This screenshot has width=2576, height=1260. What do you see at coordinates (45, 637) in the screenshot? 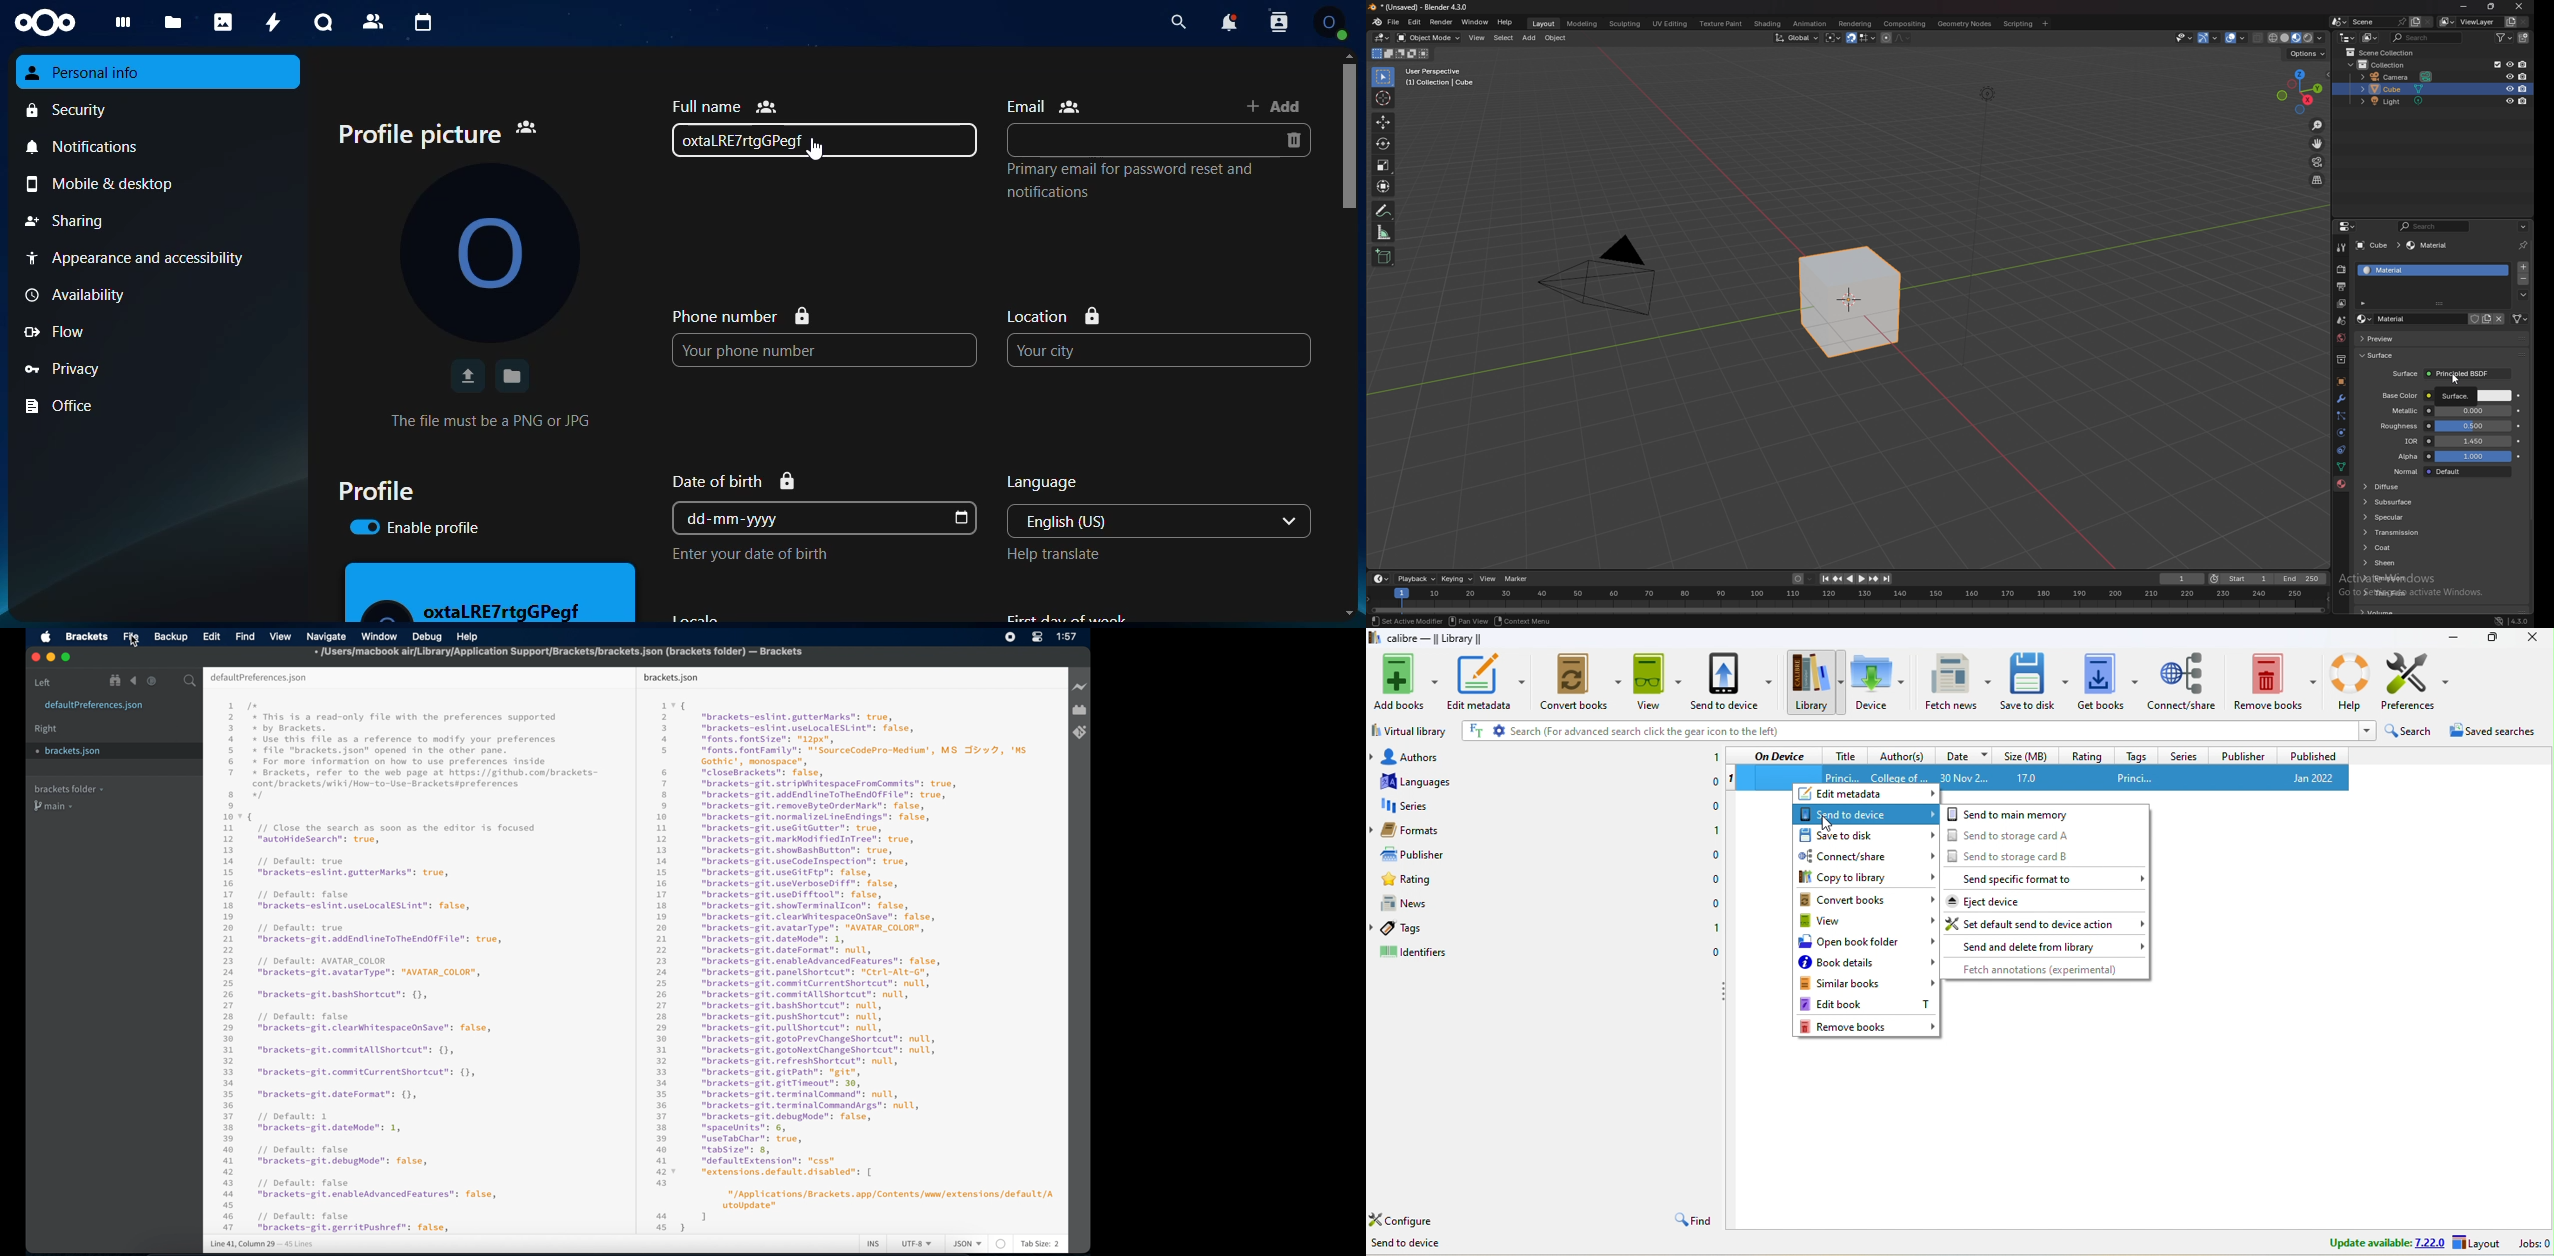
I see `apple icon` at bounding box center [45, 637].